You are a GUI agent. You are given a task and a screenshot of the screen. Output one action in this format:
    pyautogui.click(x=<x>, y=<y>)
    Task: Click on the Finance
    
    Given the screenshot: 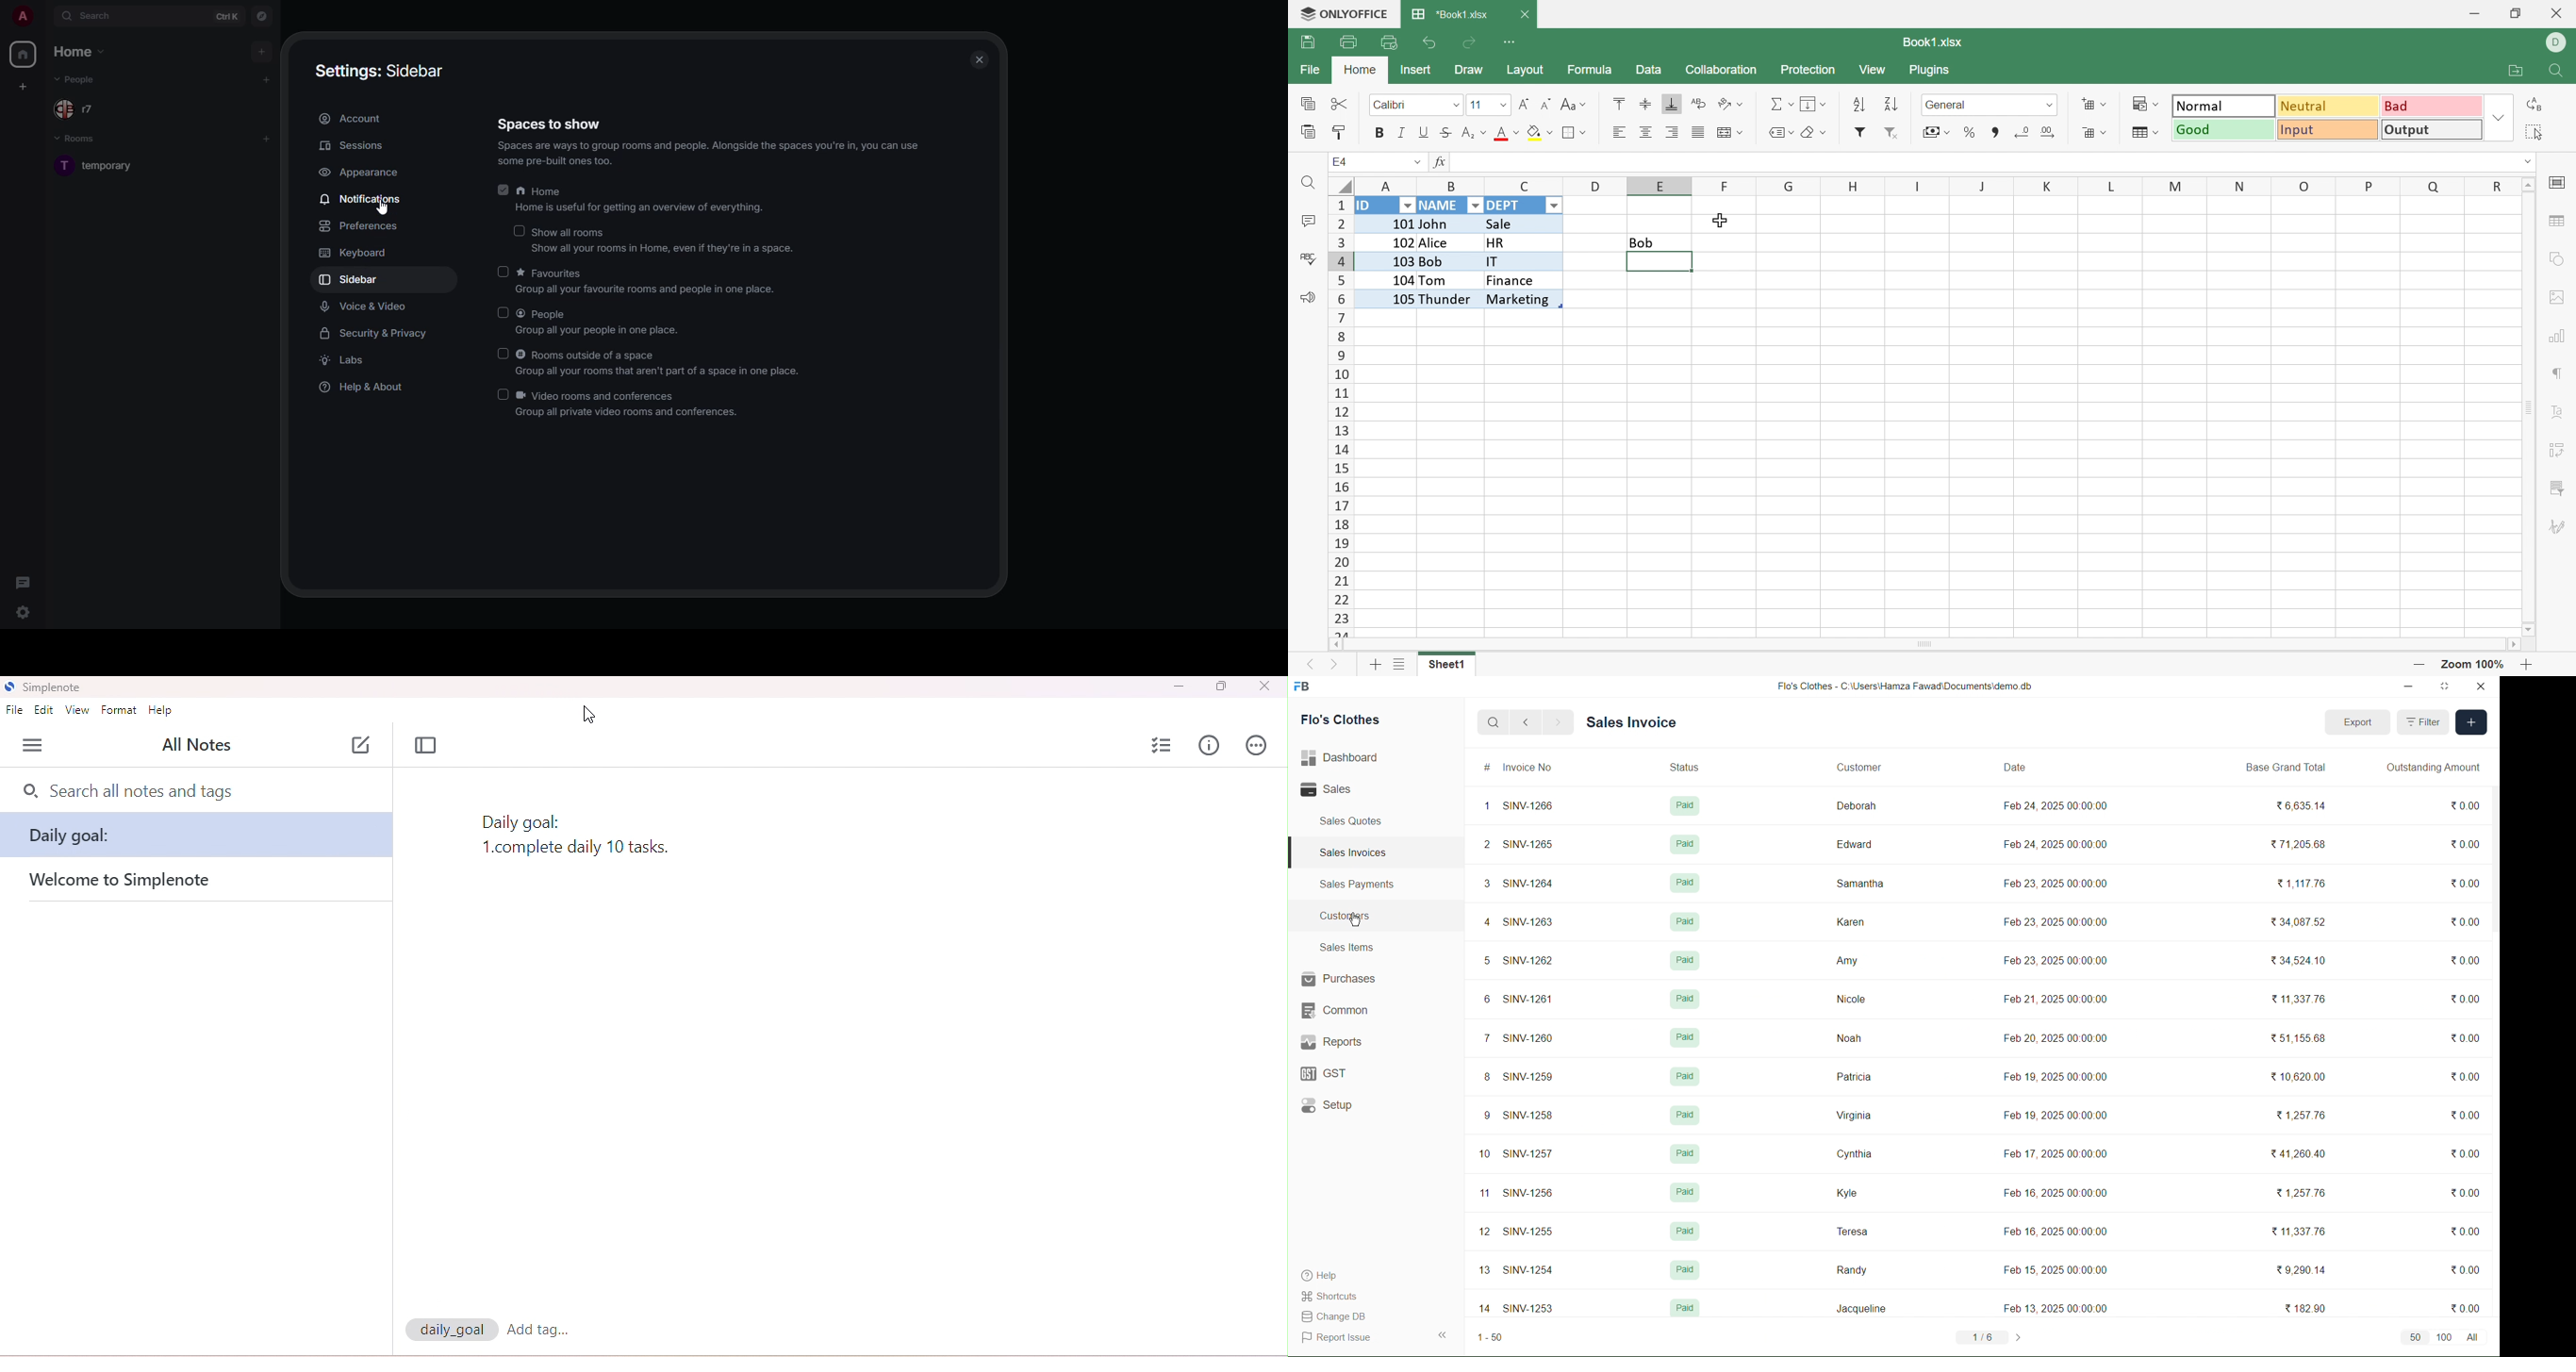 What is the action you would take?
    pyautogui.click(x=1513, y=282)
    